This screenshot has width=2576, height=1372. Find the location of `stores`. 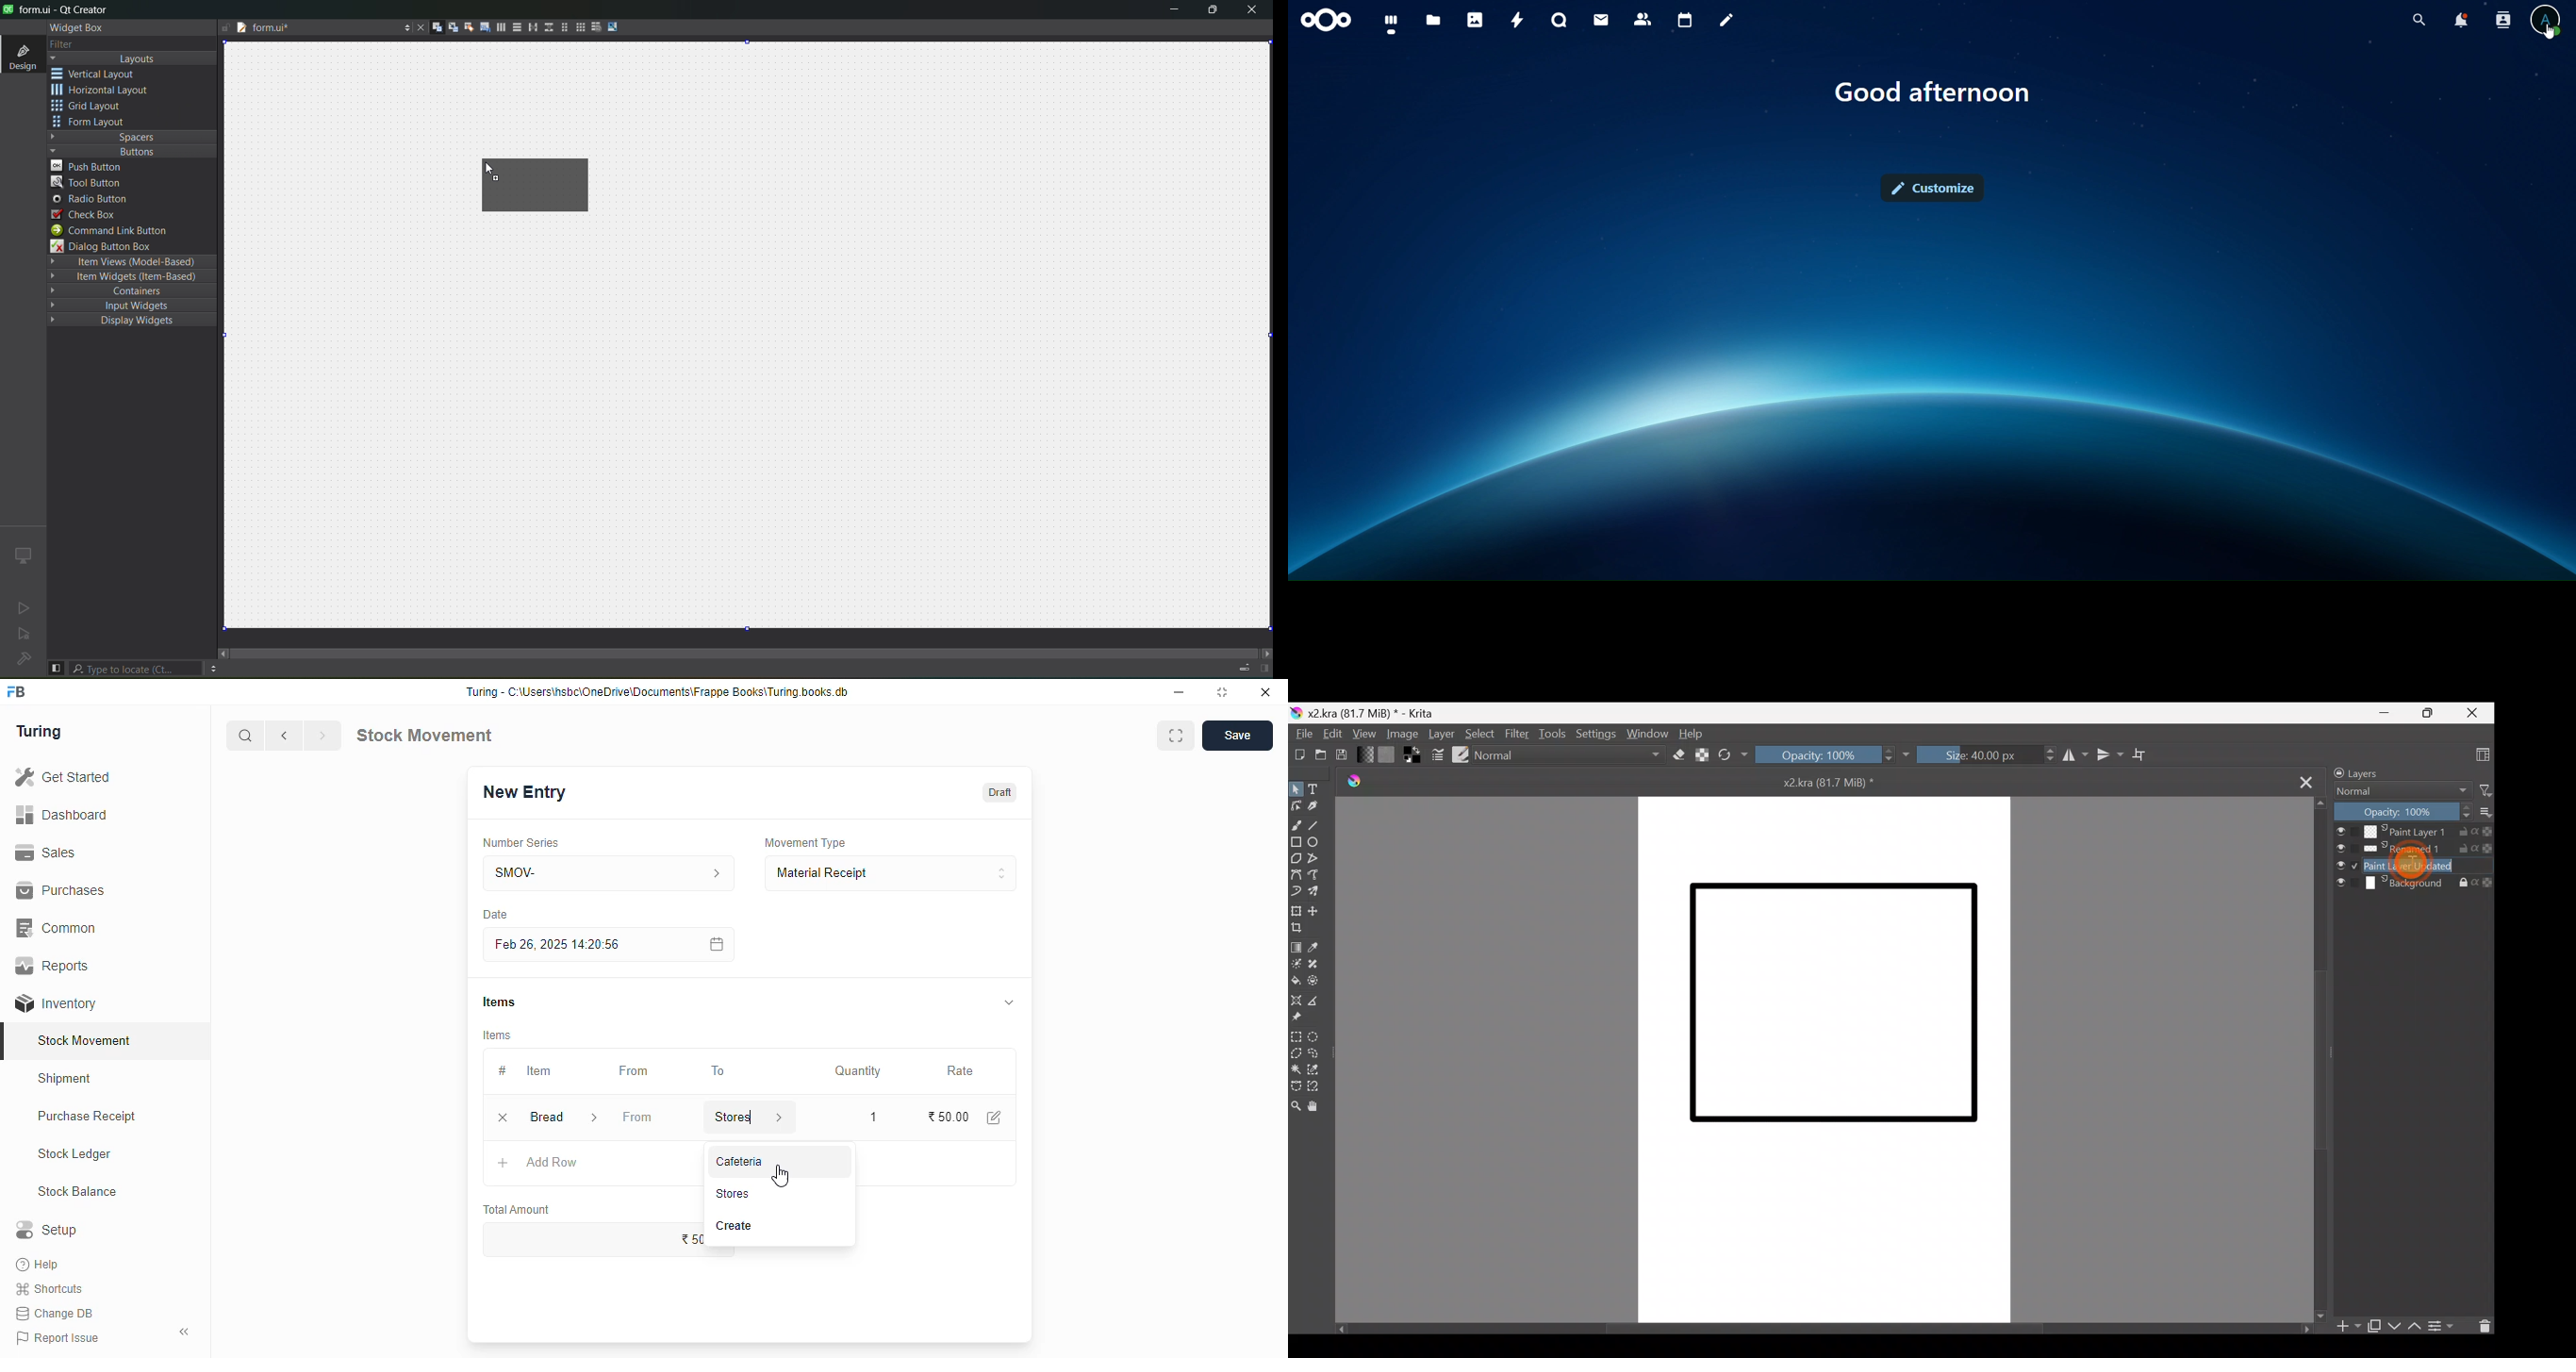

stores is located at coordinates (732, 1117).